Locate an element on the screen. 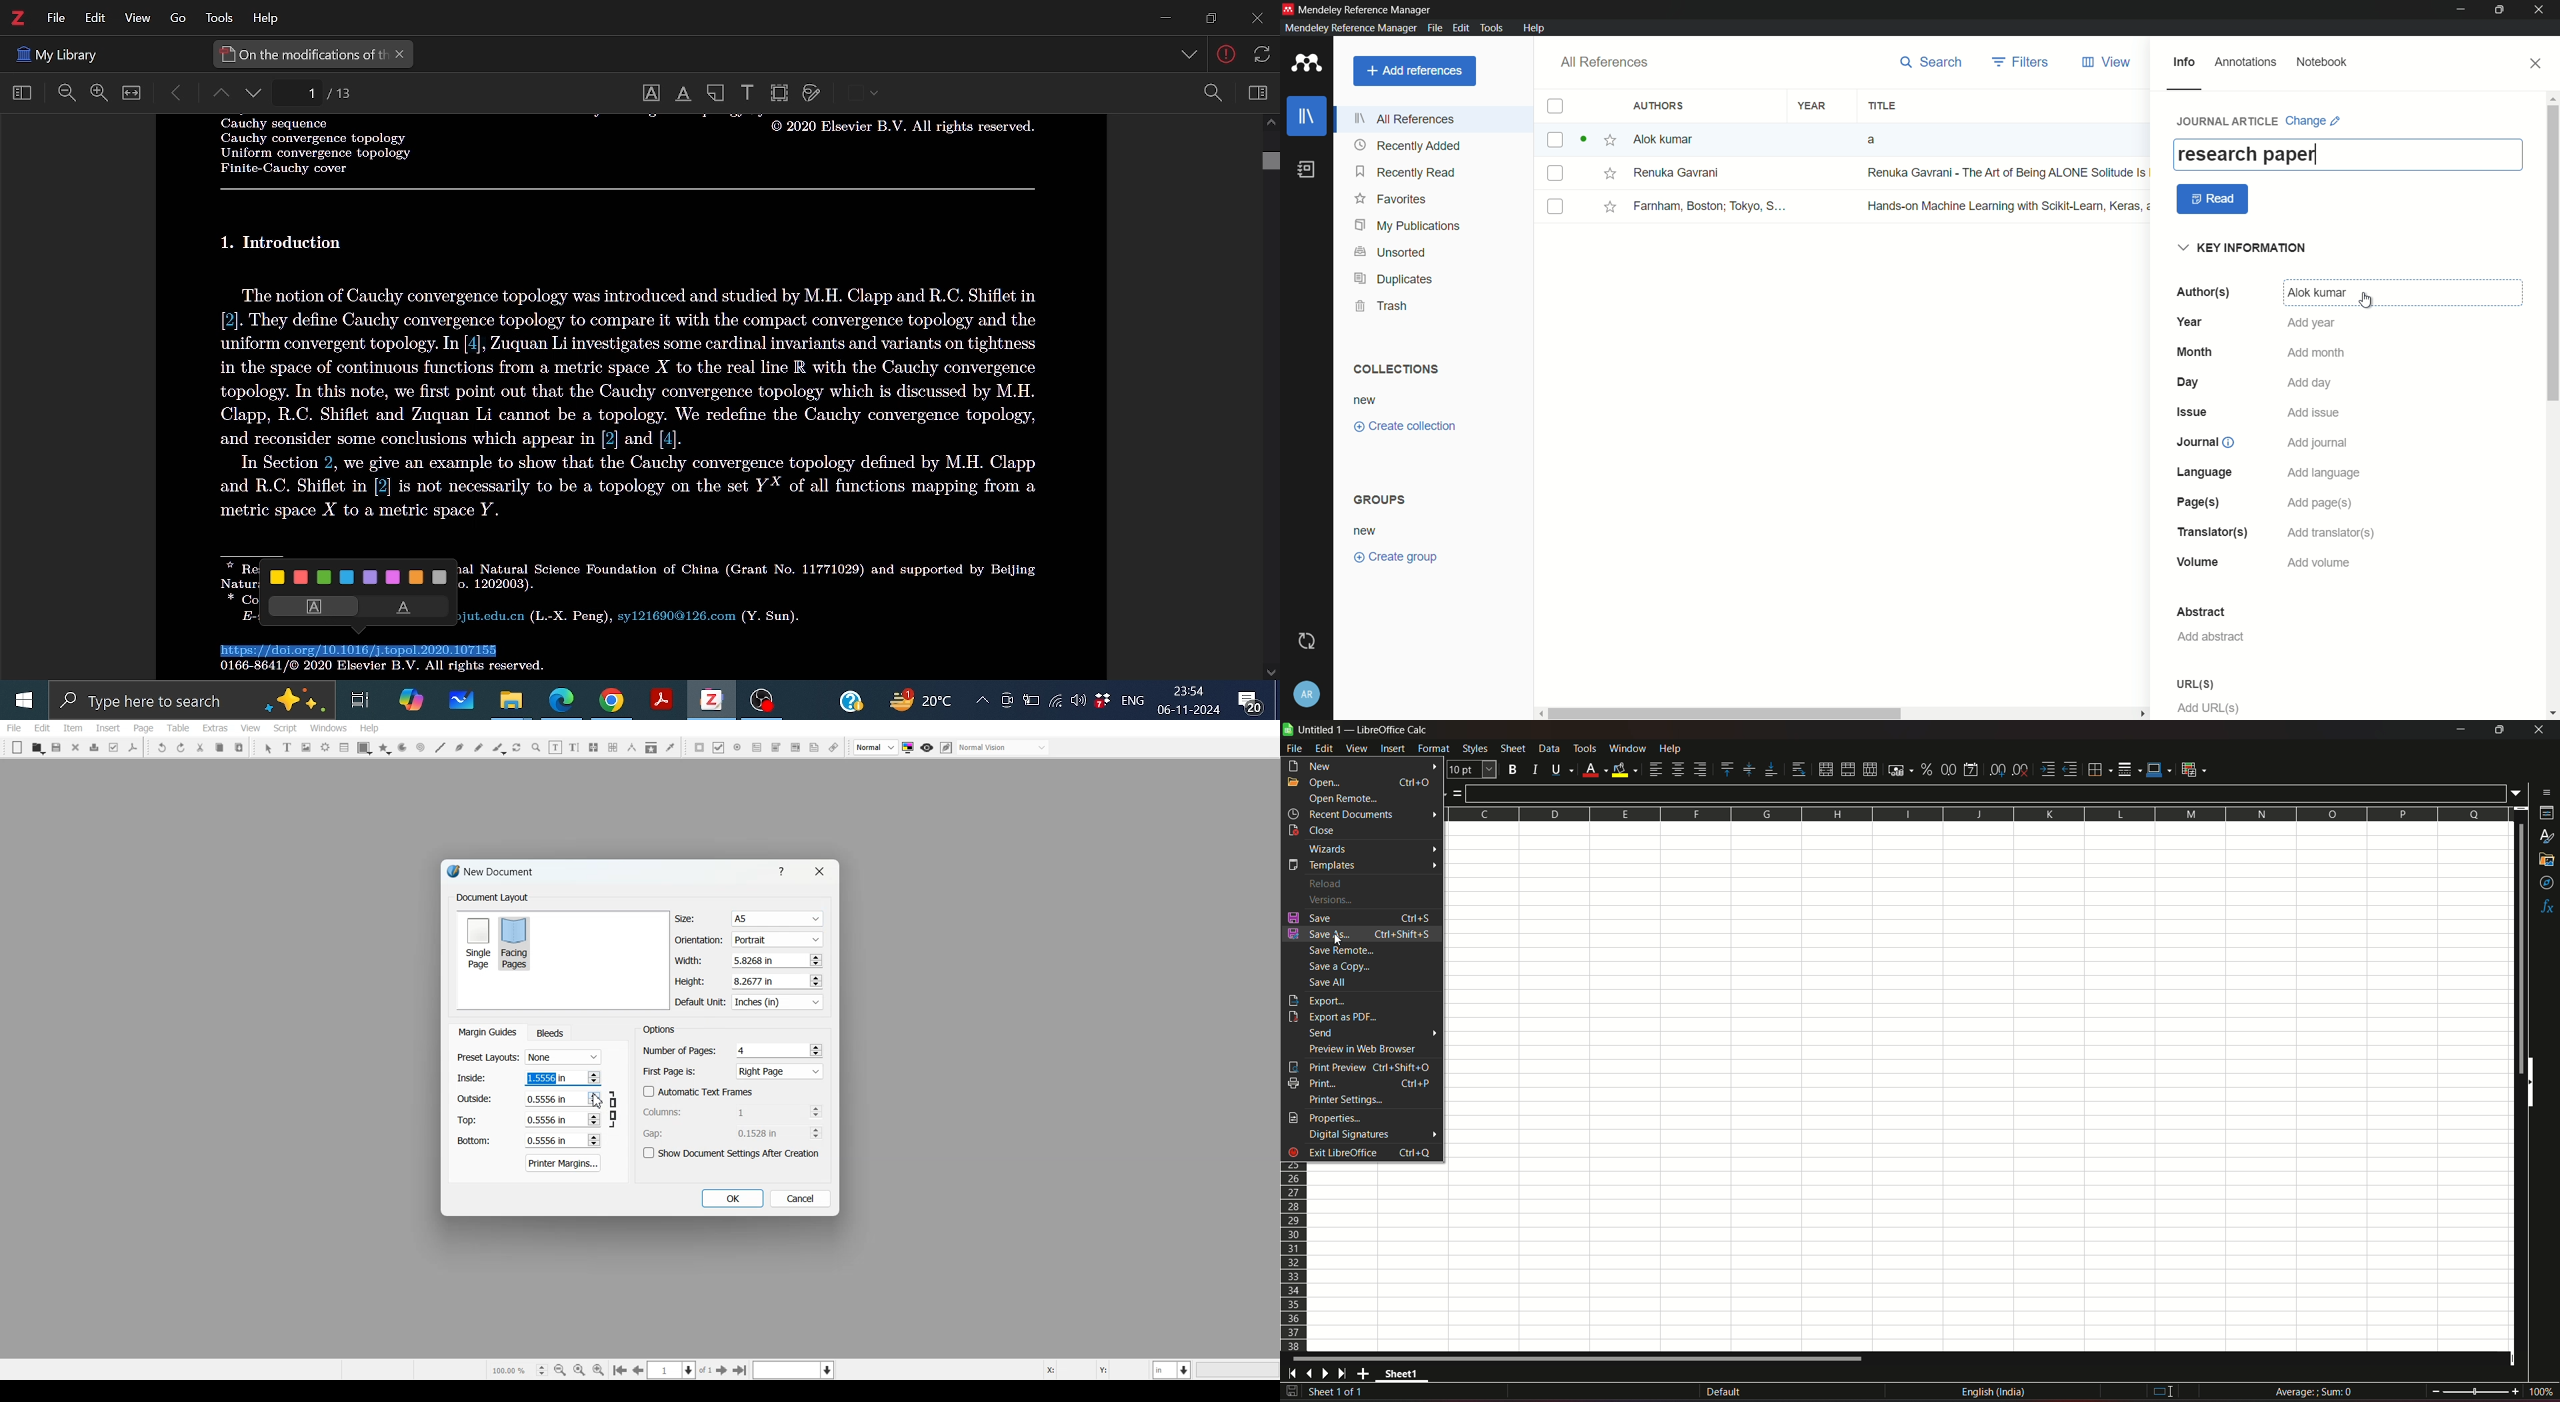 The width and height of the screenshot is (2576, 1428). Render Frame is located at coordinates (325, 747).